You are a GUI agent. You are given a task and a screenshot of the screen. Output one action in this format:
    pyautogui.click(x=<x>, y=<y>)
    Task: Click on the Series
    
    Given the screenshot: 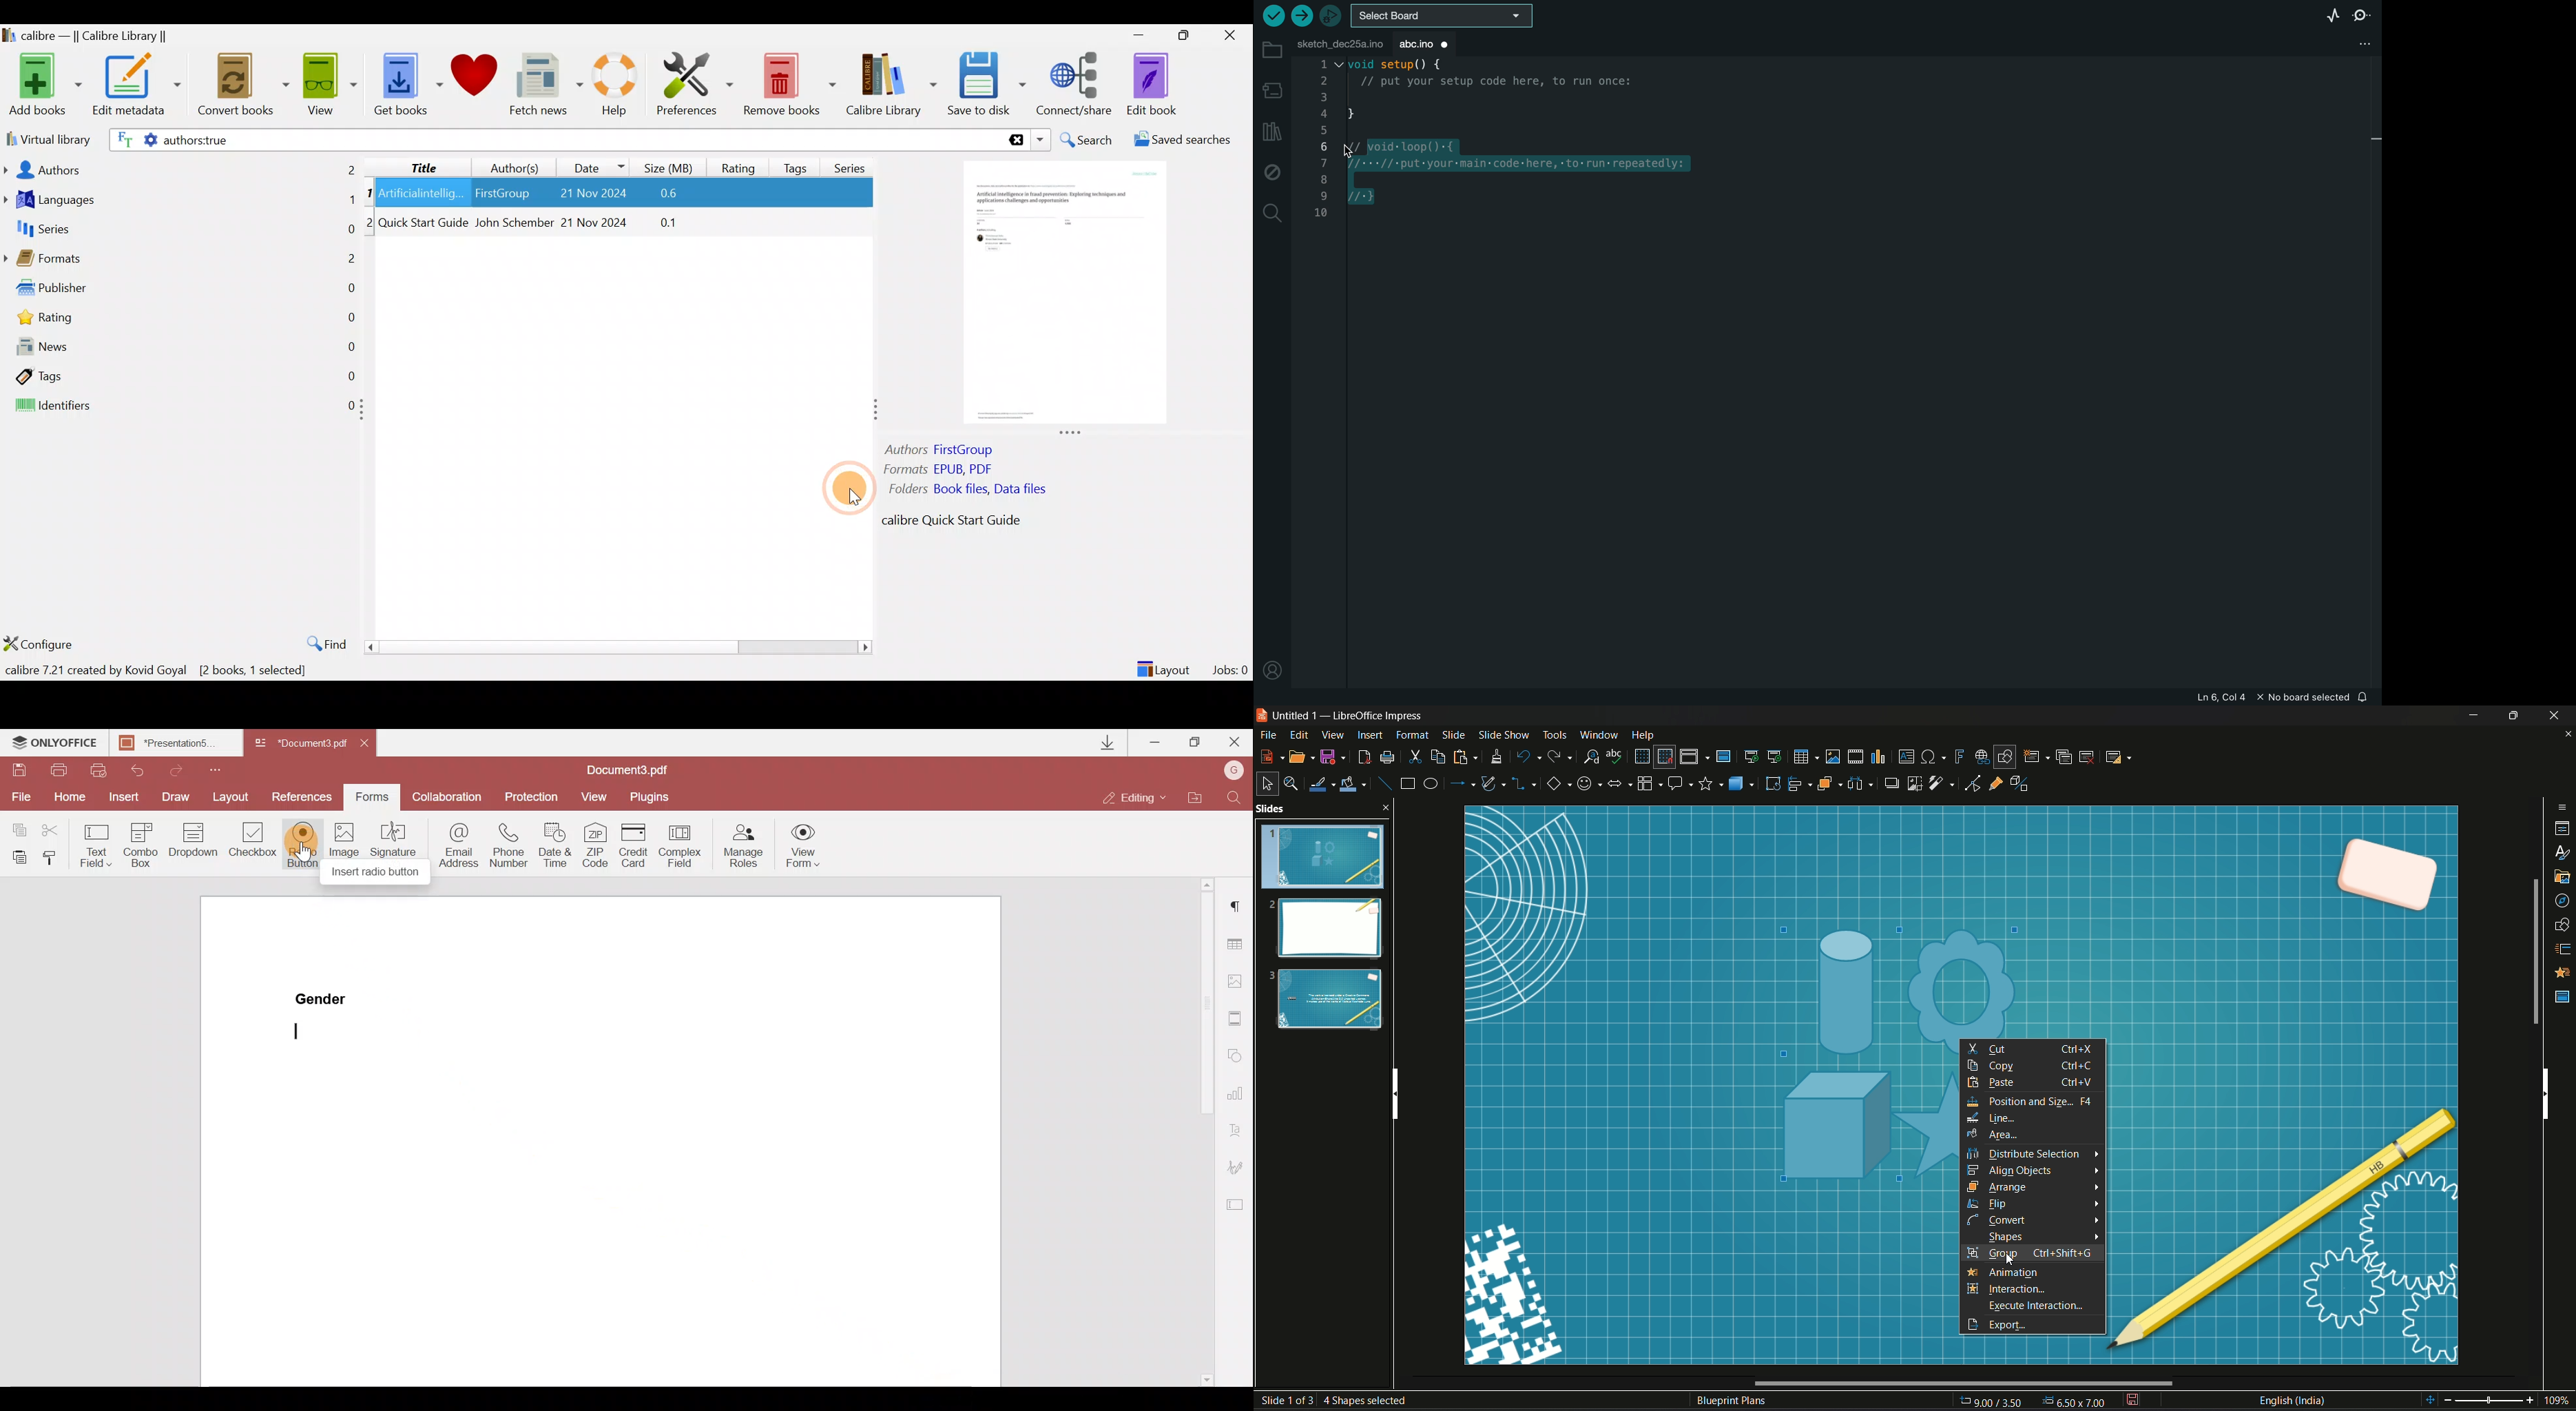 What is the action you would take?
    pyautogui.click(x=854, y=163)
    